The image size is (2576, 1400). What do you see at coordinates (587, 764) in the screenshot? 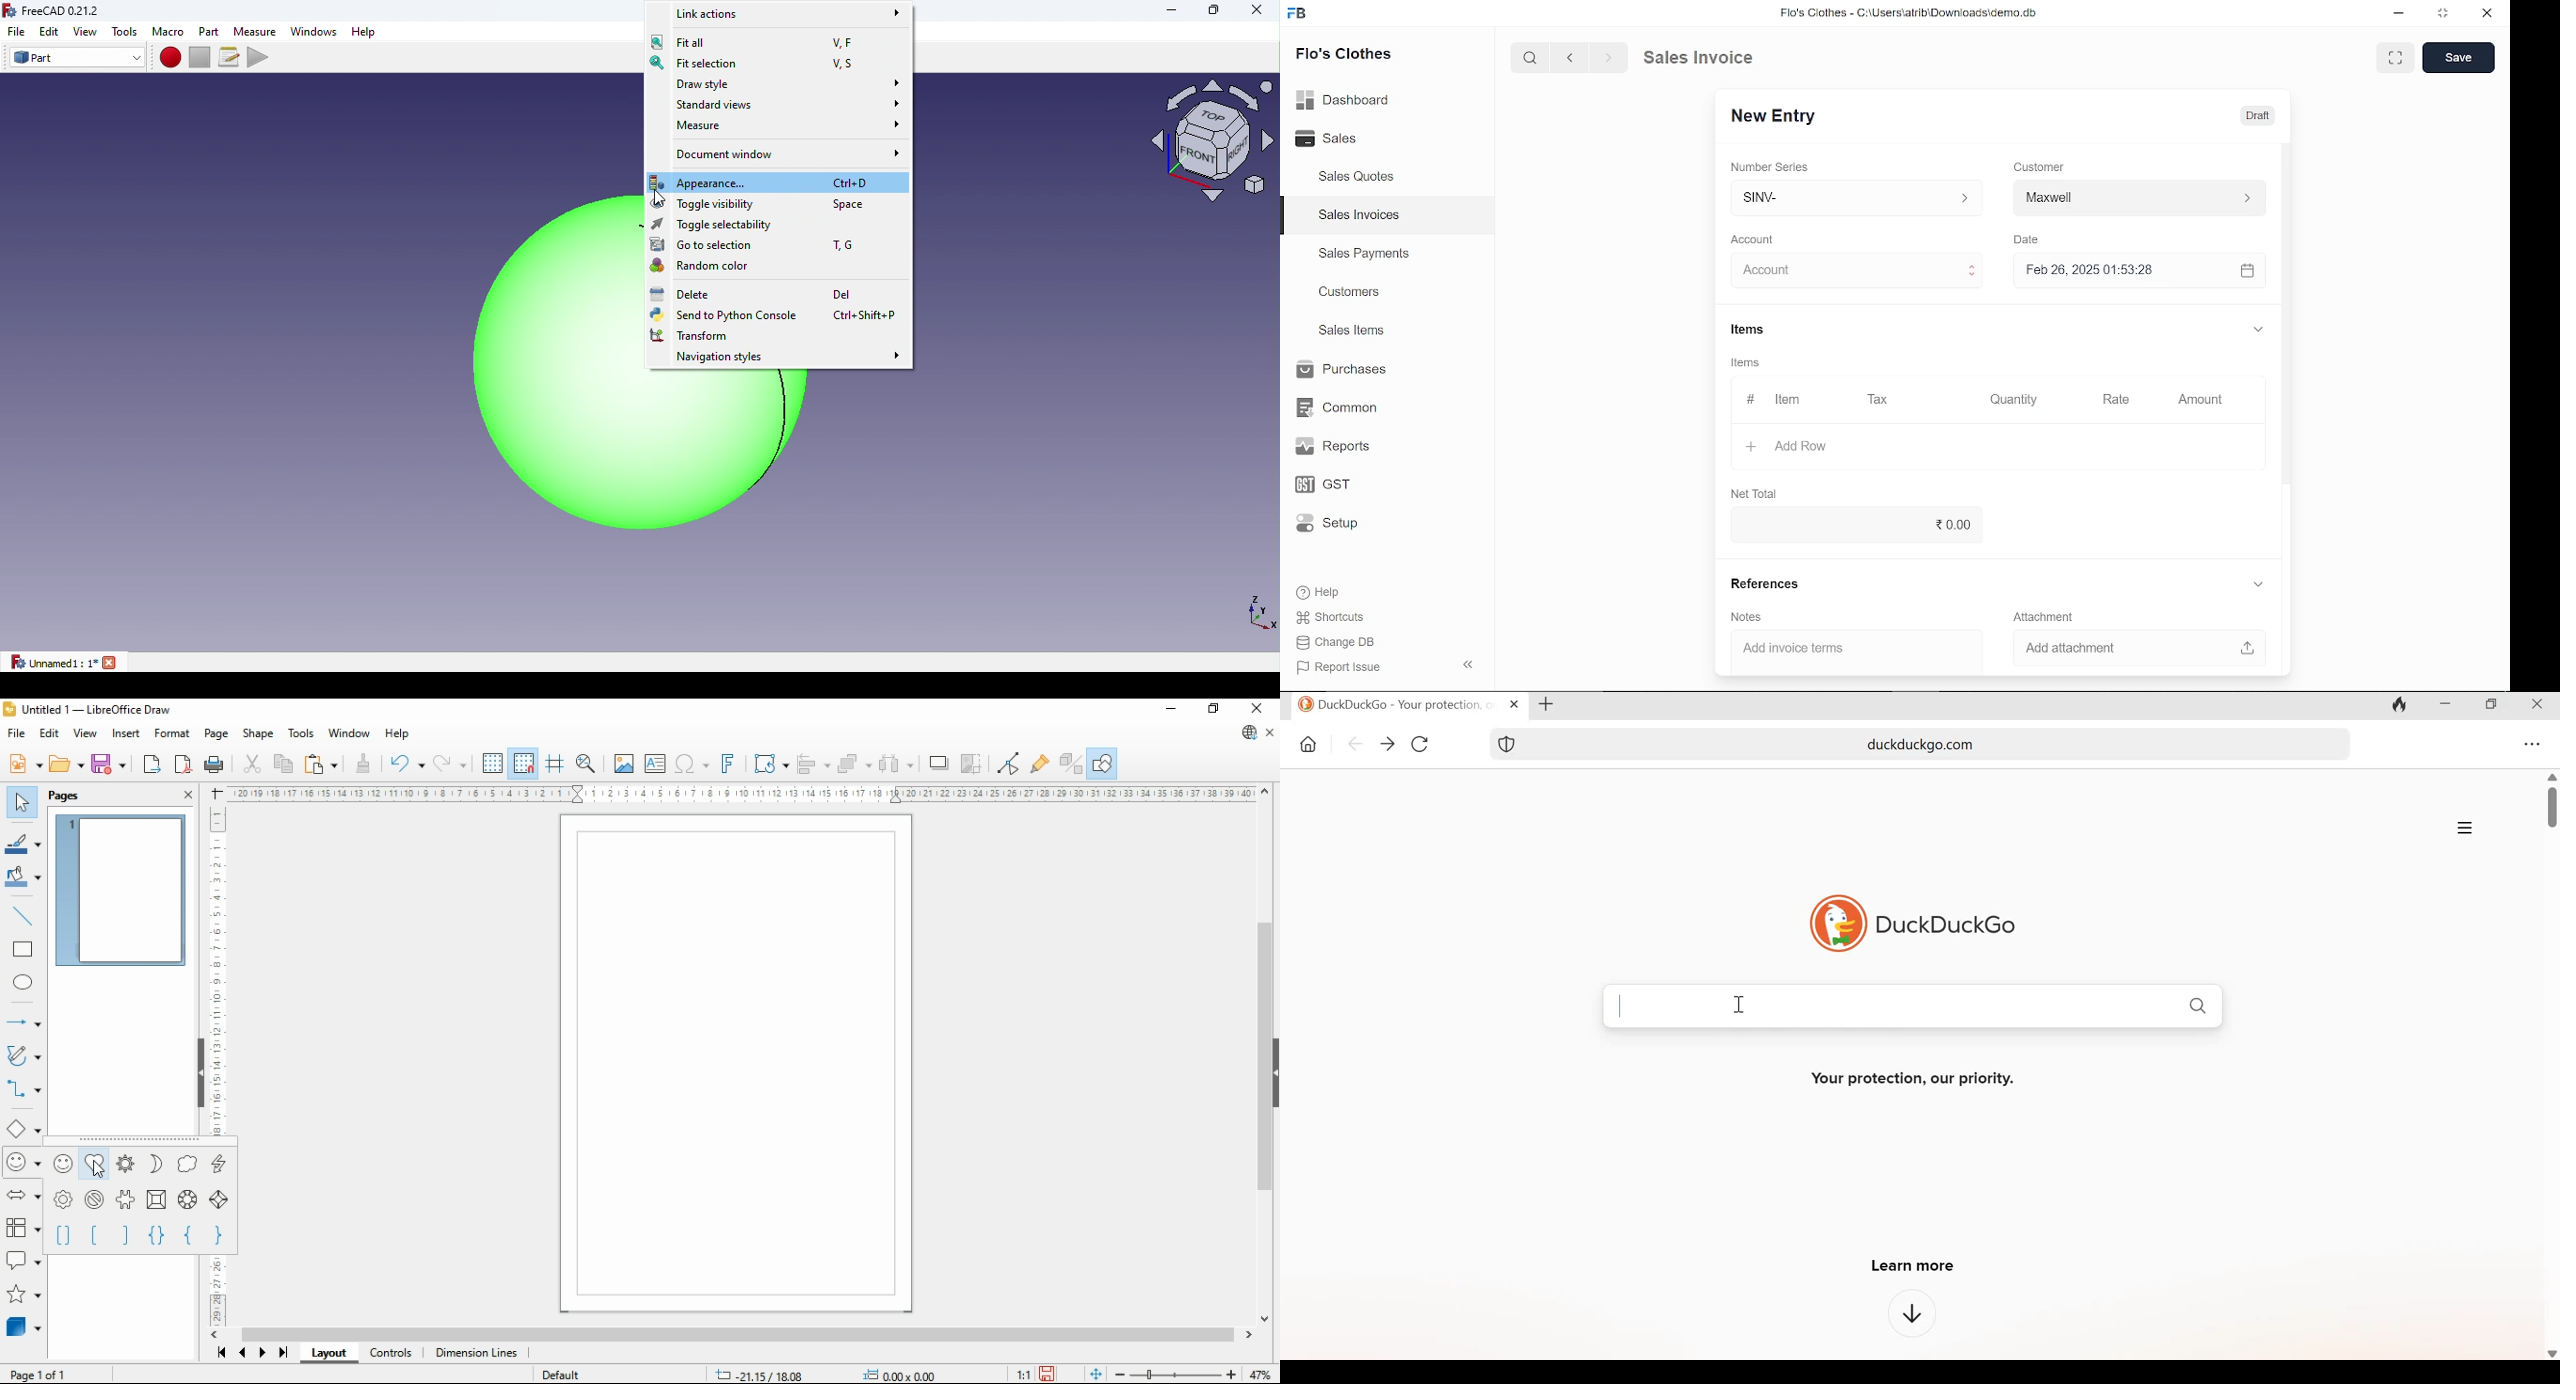
I see `pan and zoom` at bounding box center [587, 764].